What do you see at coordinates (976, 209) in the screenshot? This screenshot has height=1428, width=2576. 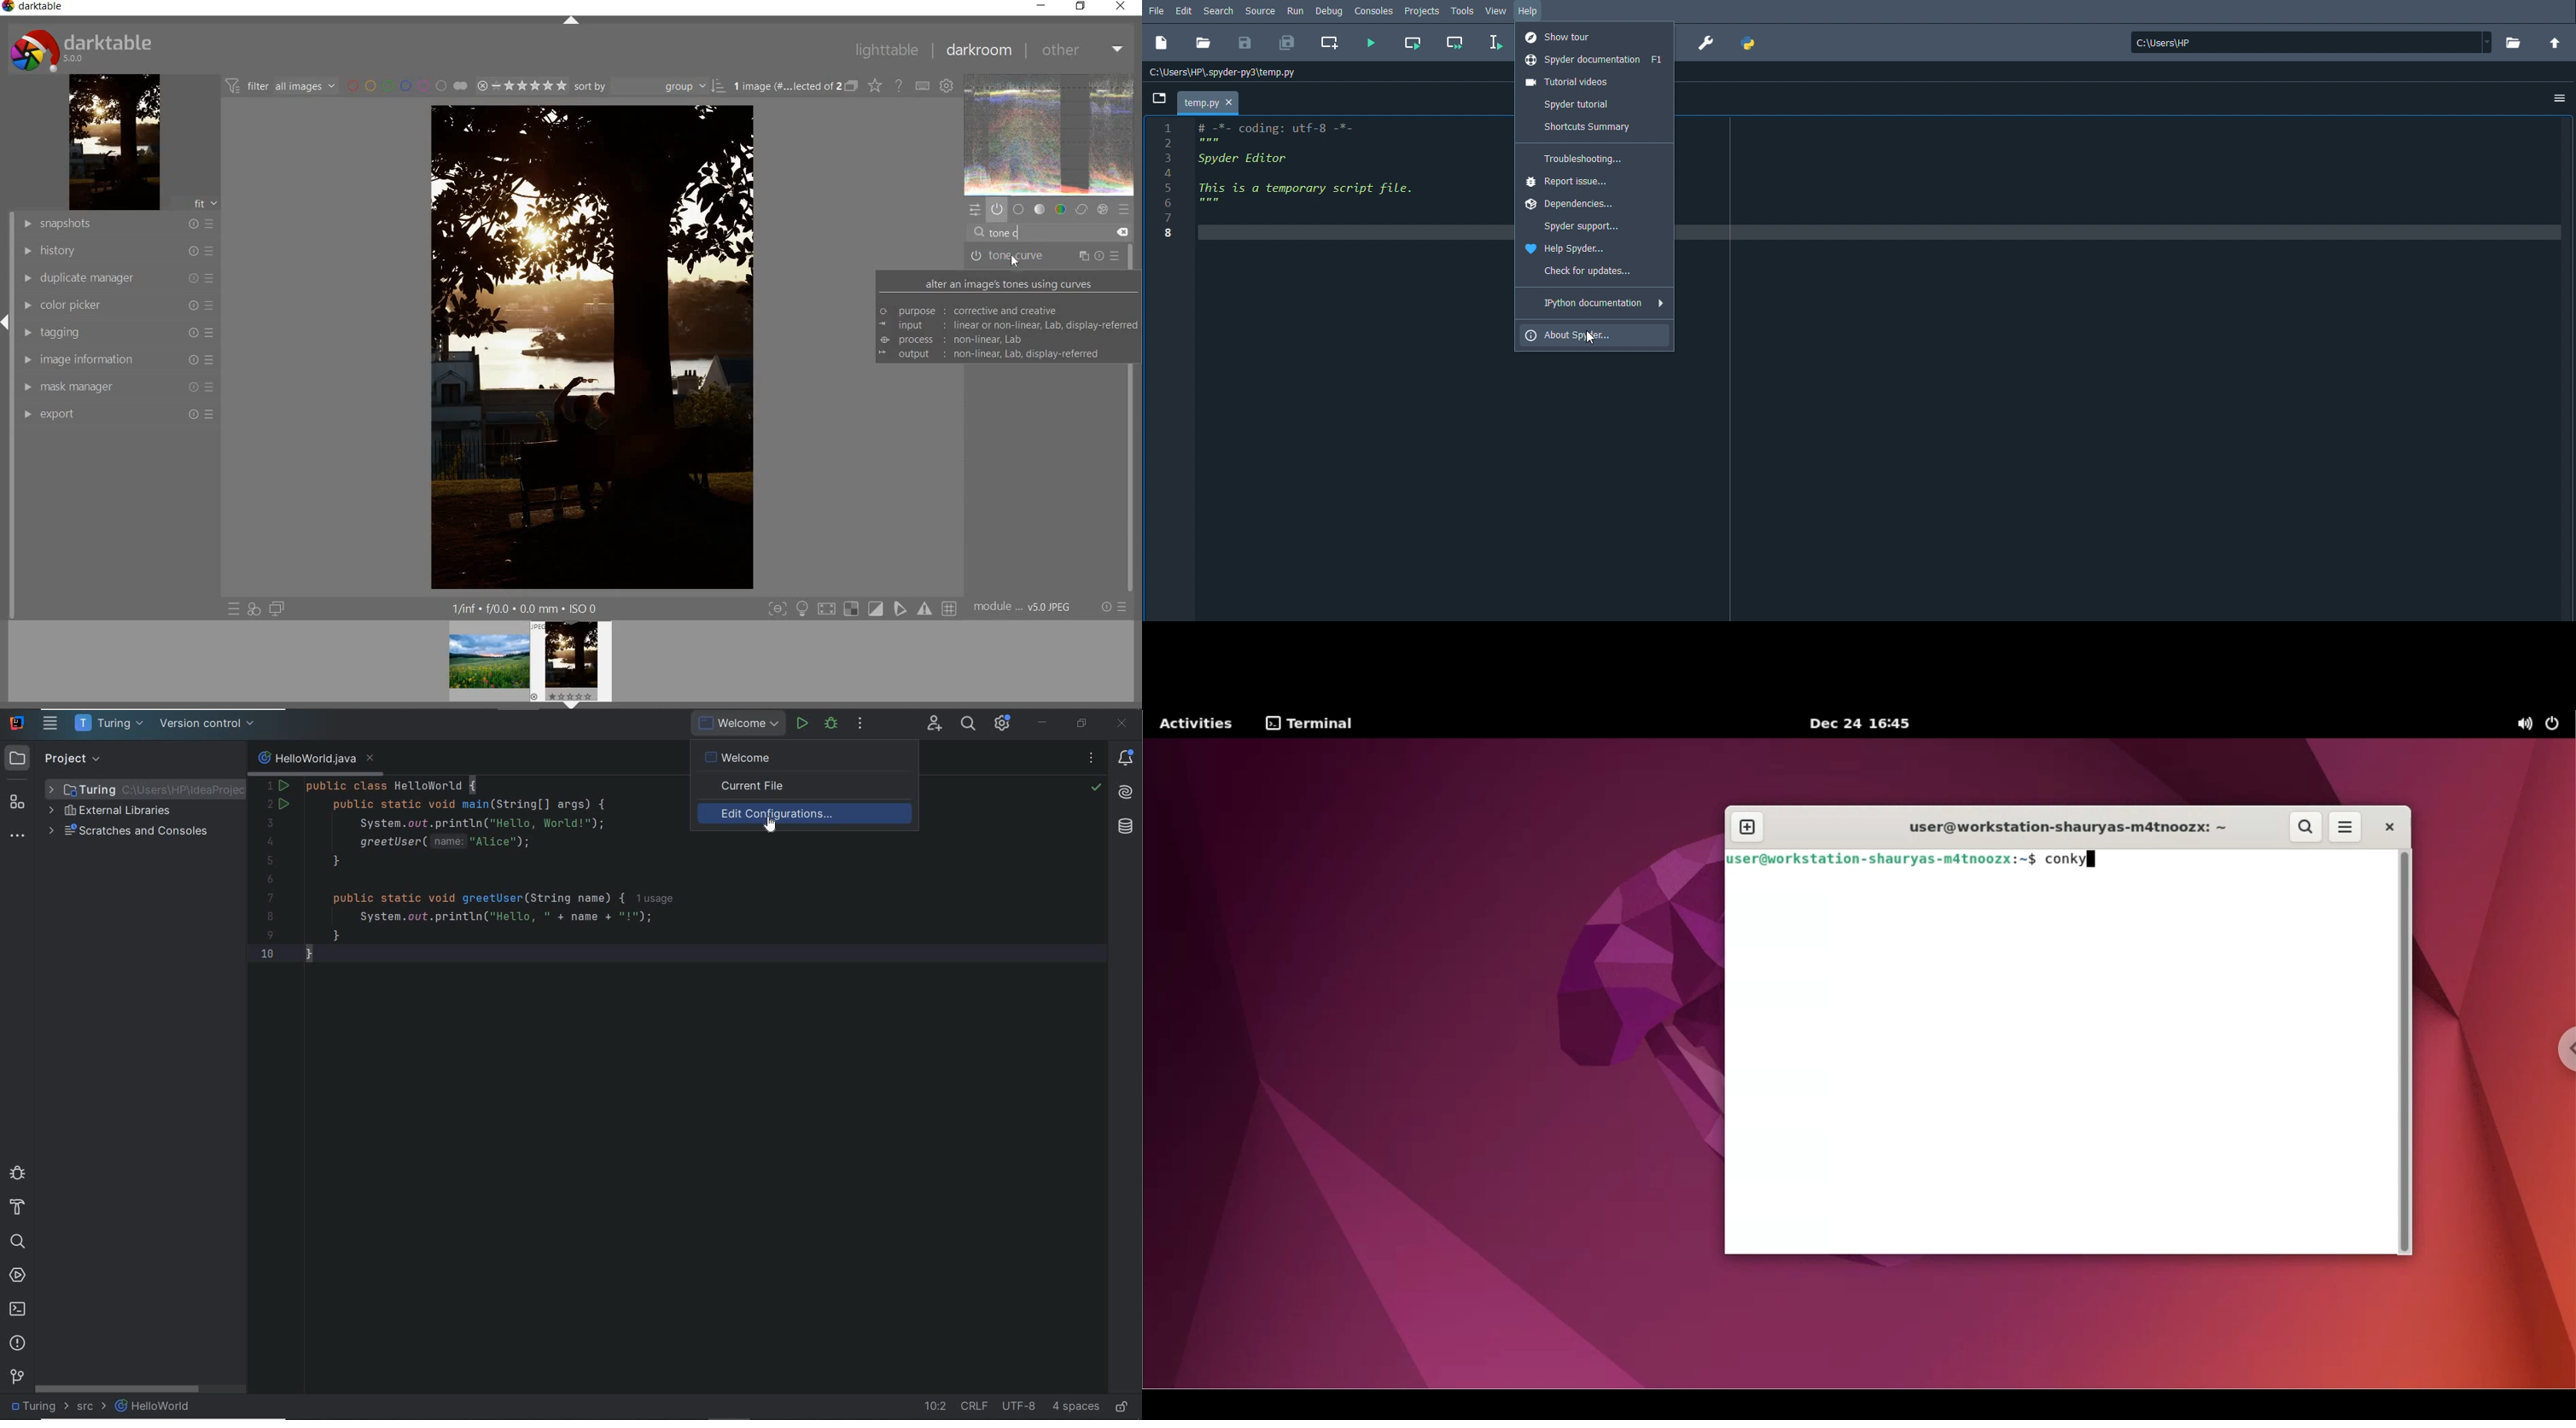 I see `quick access panel` at bounding box center [976, 209].